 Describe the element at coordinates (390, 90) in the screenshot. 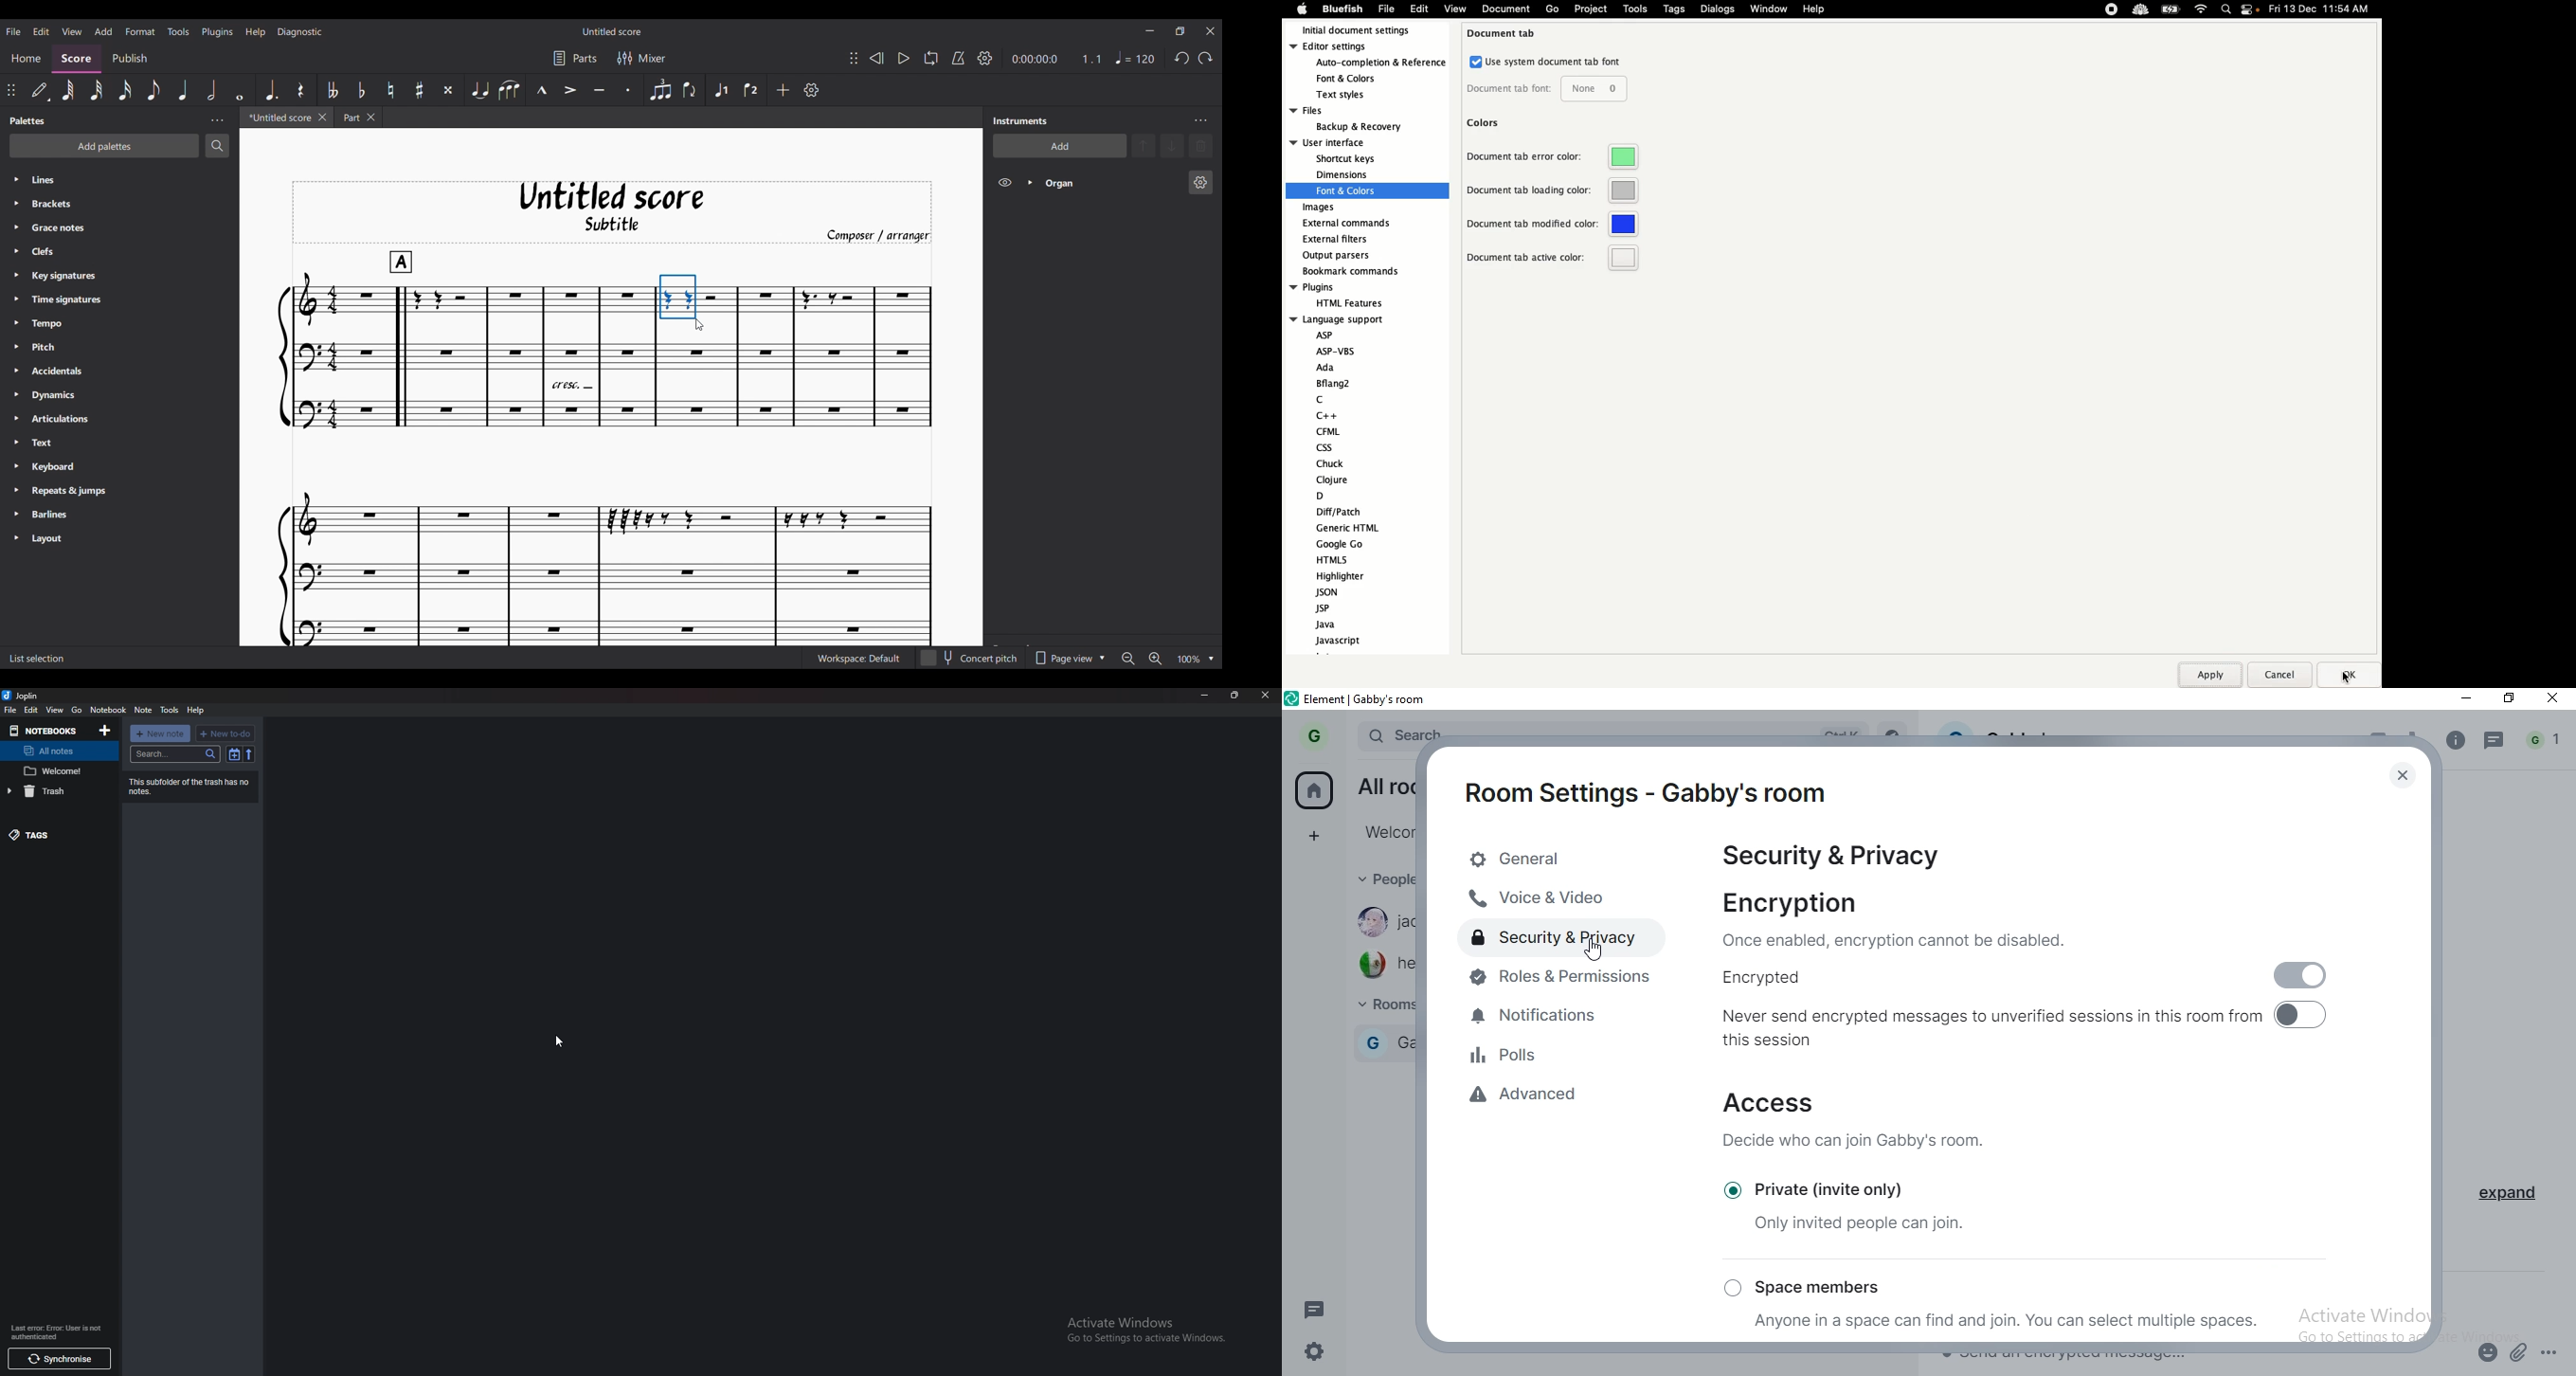

I see `Toggle natural` at that location.